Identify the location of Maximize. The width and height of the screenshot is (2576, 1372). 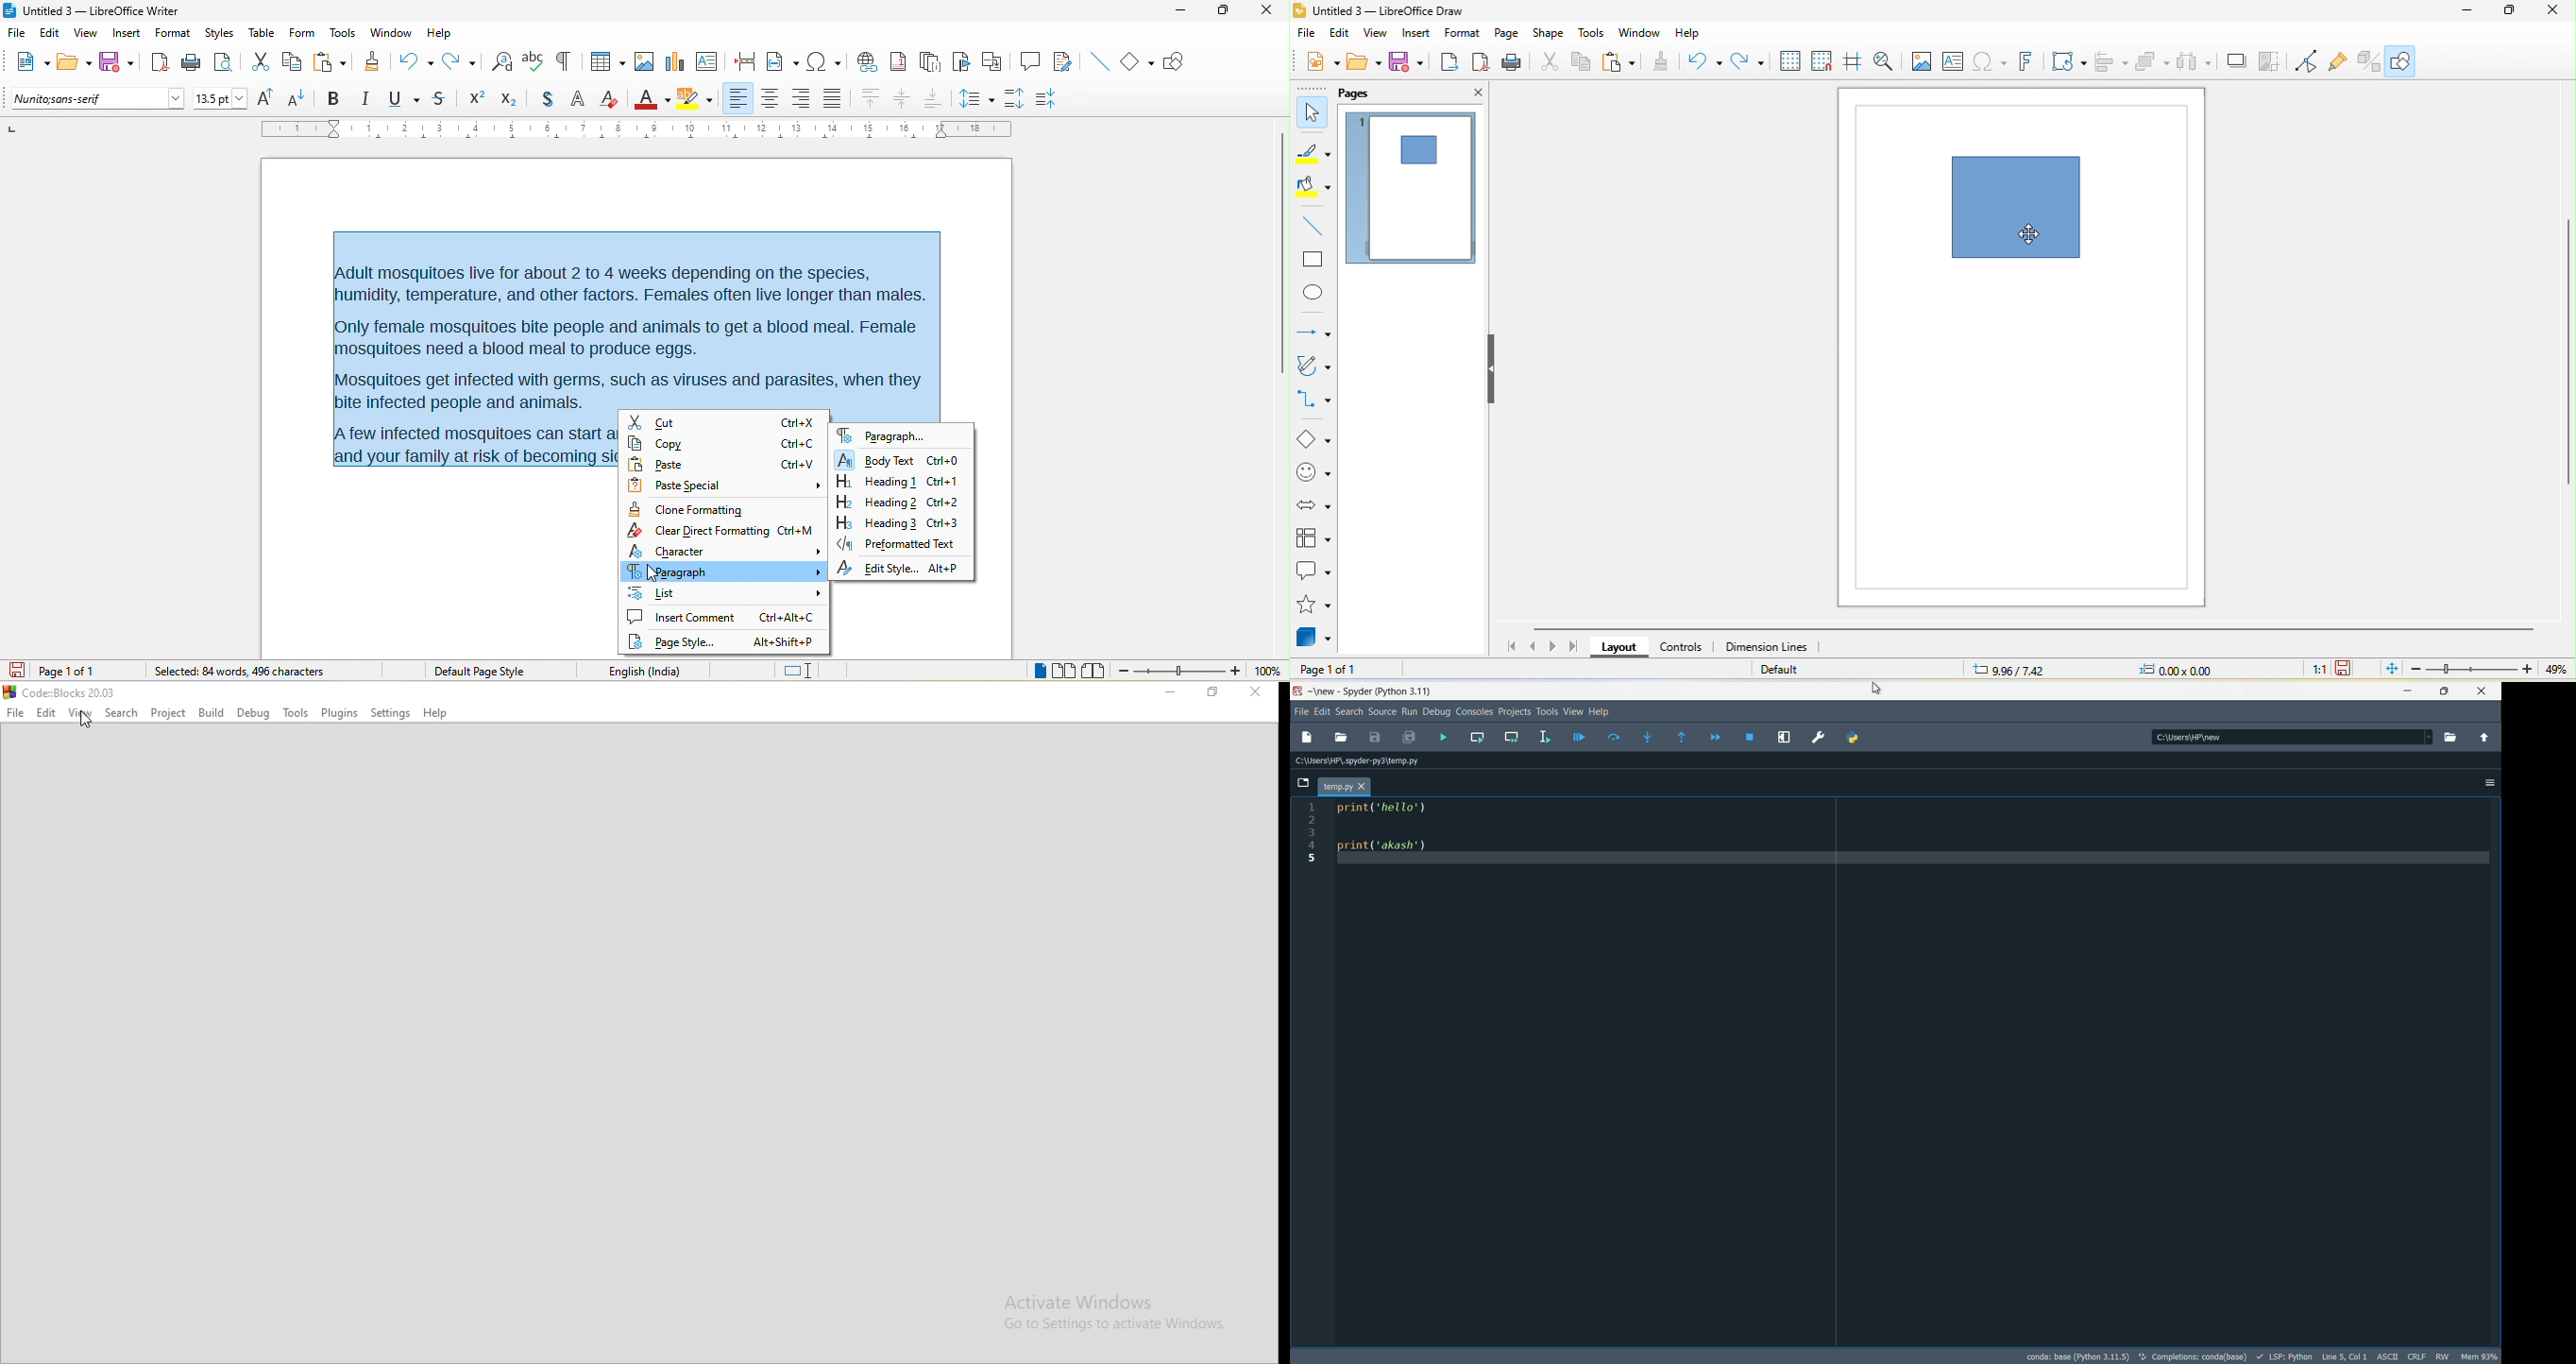
(1215, 692).